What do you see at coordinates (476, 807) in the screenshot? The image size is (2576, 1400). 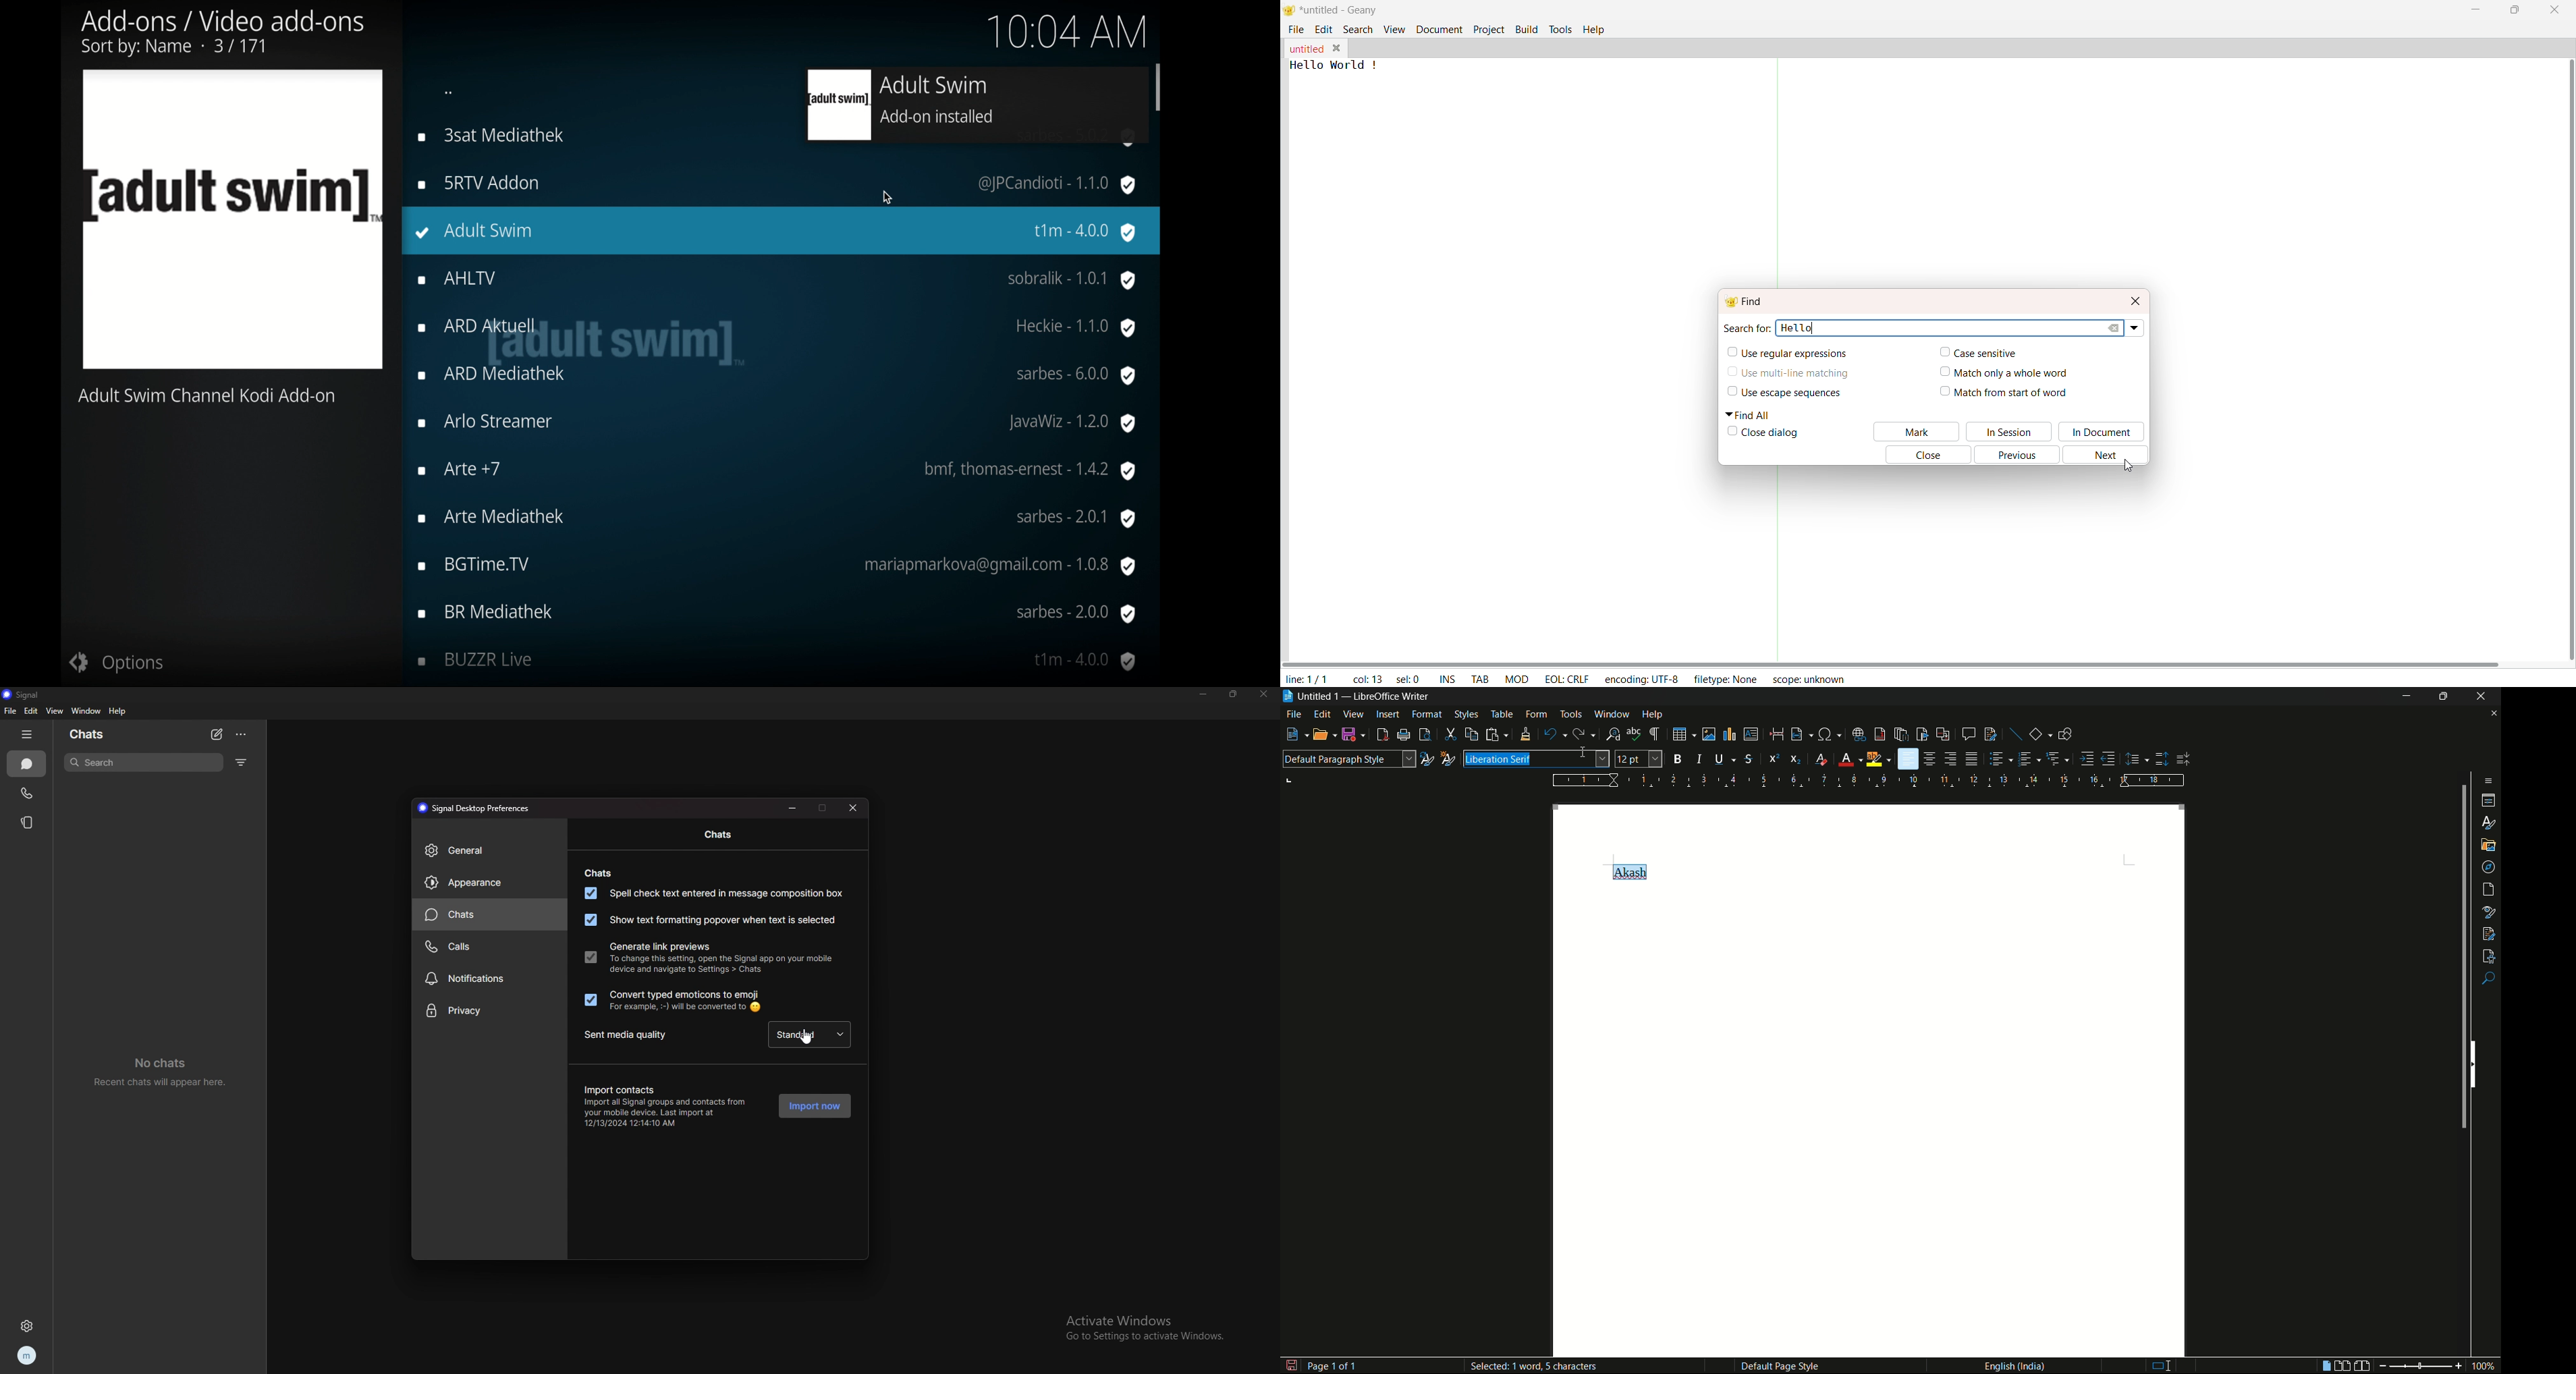 I see `signal desktop preferences` at bounding box center [476, 807].